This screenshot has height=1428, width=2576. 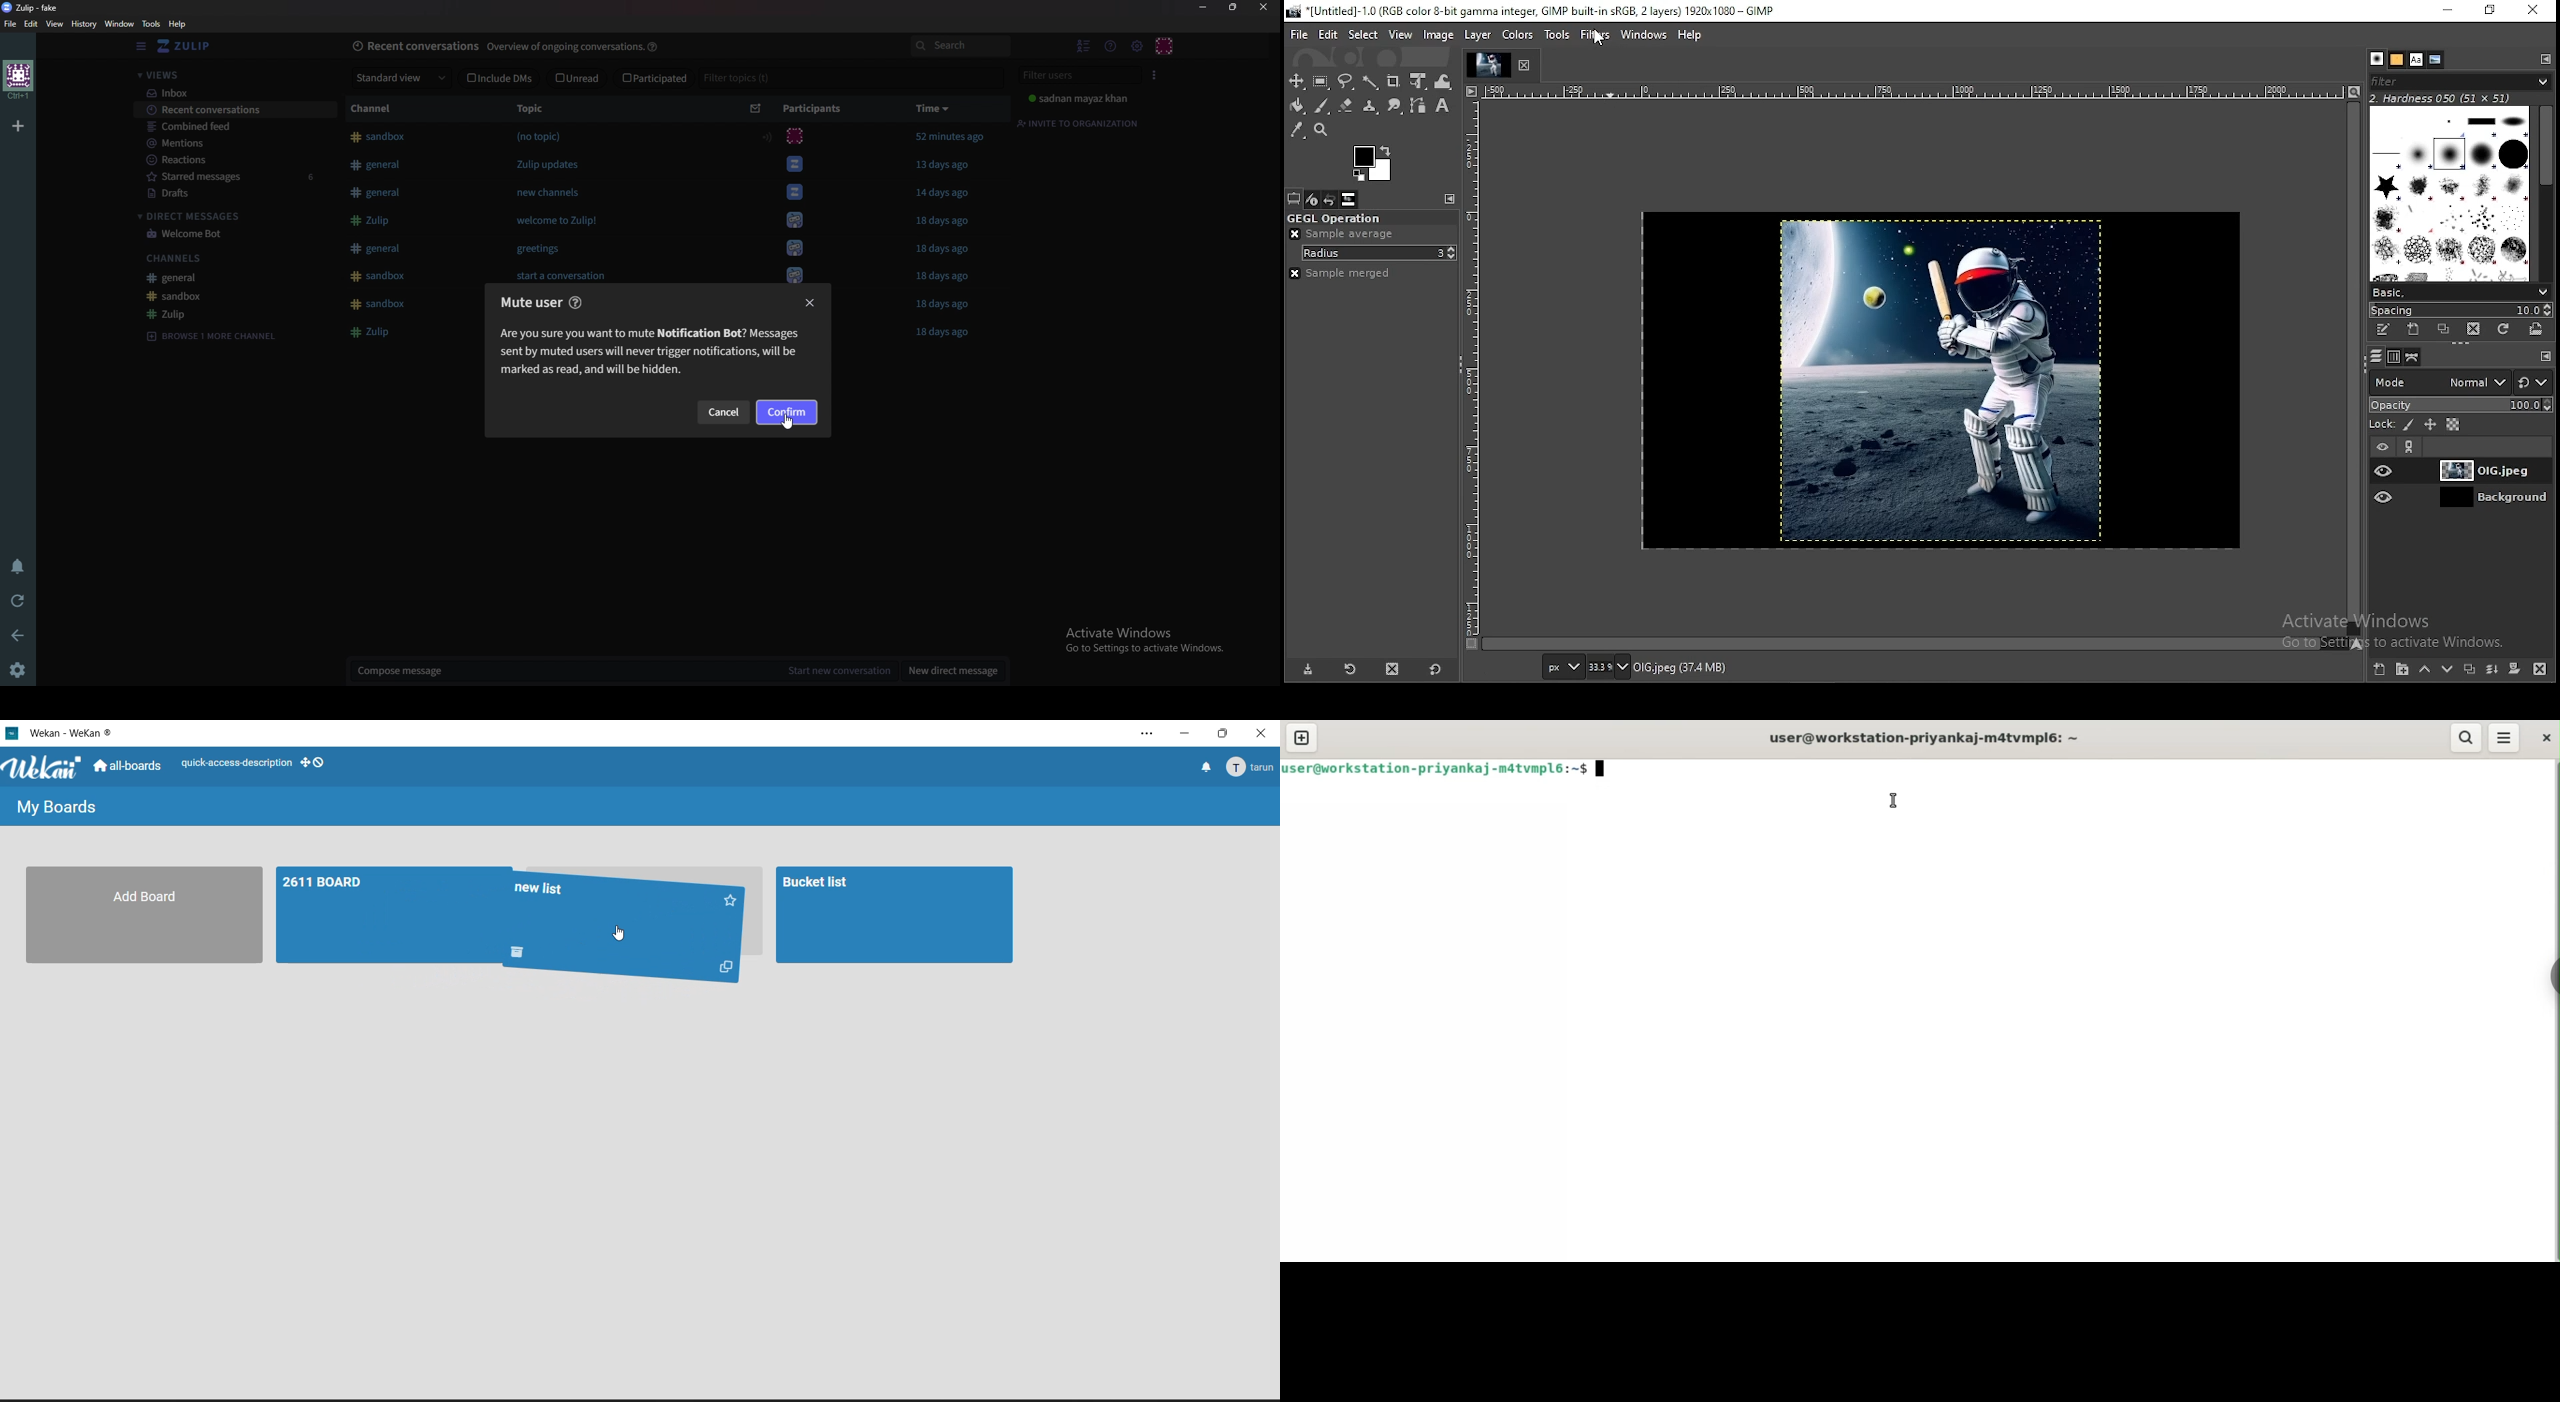 I want to click on Starred messages, so click(x=230, y=177).